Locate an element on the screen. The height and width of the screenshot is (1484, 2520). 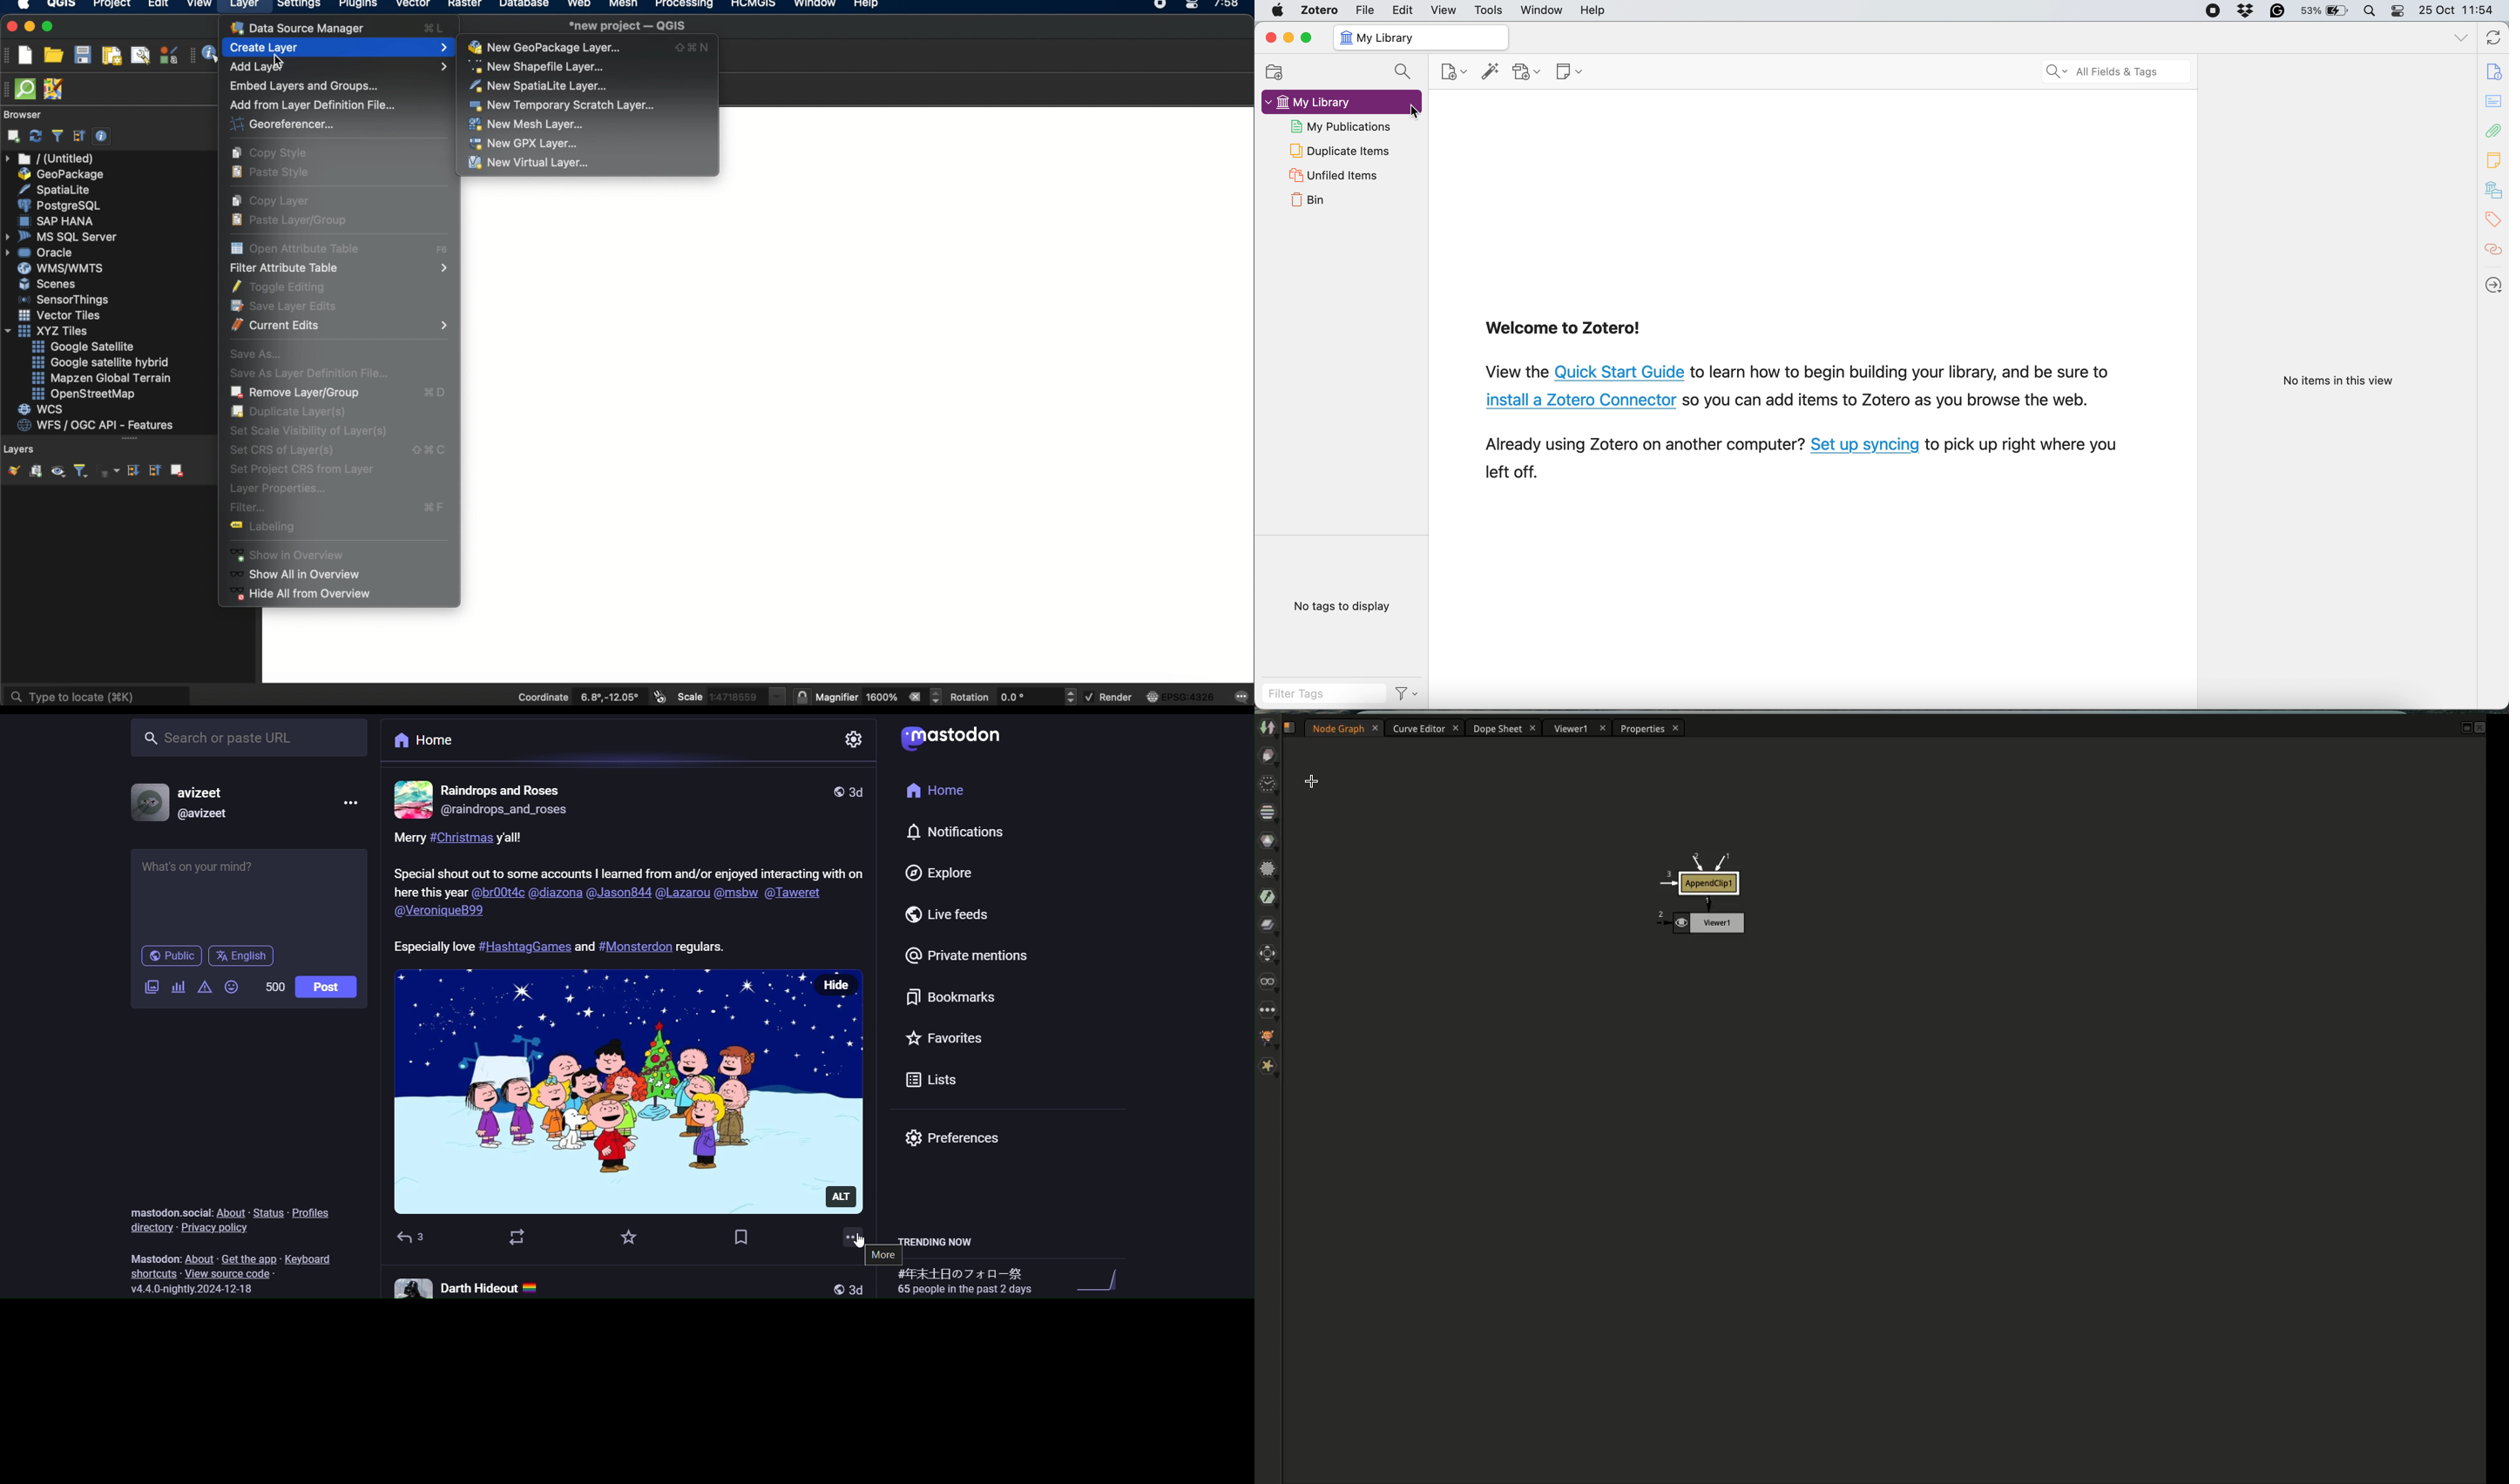
open attribute table is located at coordinates (339, 247).